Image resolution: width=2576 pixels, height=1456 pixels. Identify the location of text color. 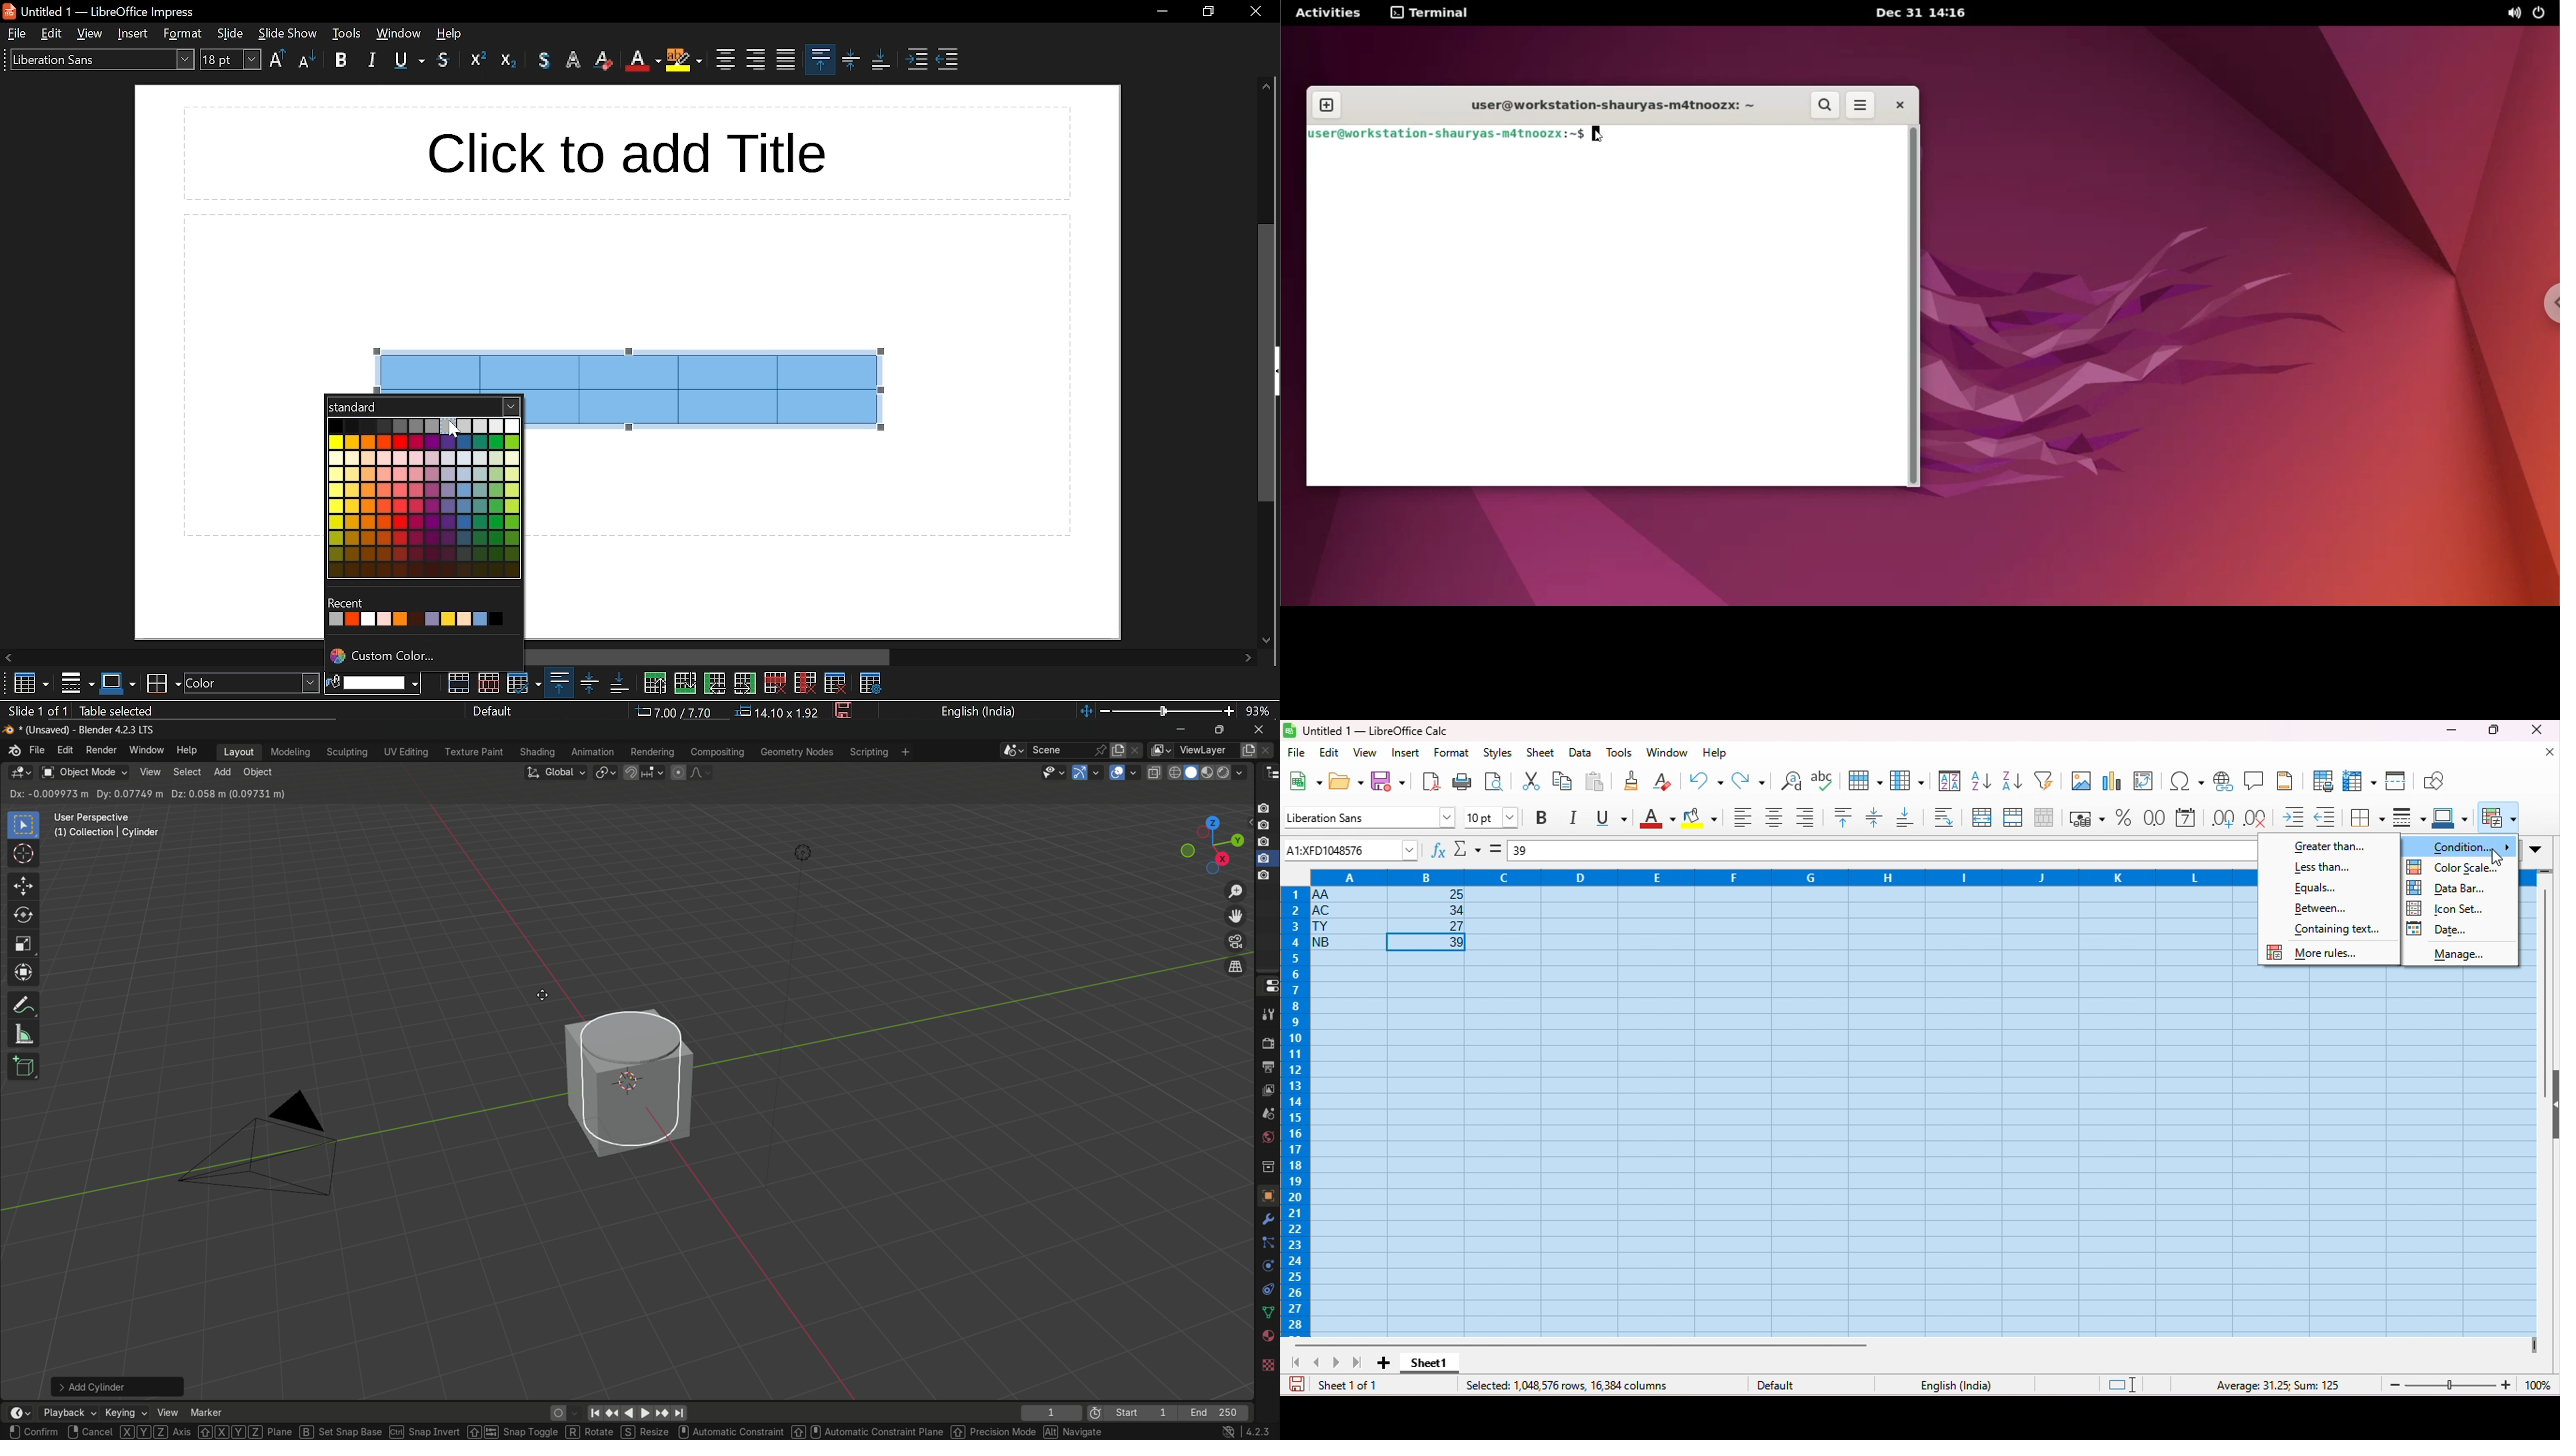
(543, 60).